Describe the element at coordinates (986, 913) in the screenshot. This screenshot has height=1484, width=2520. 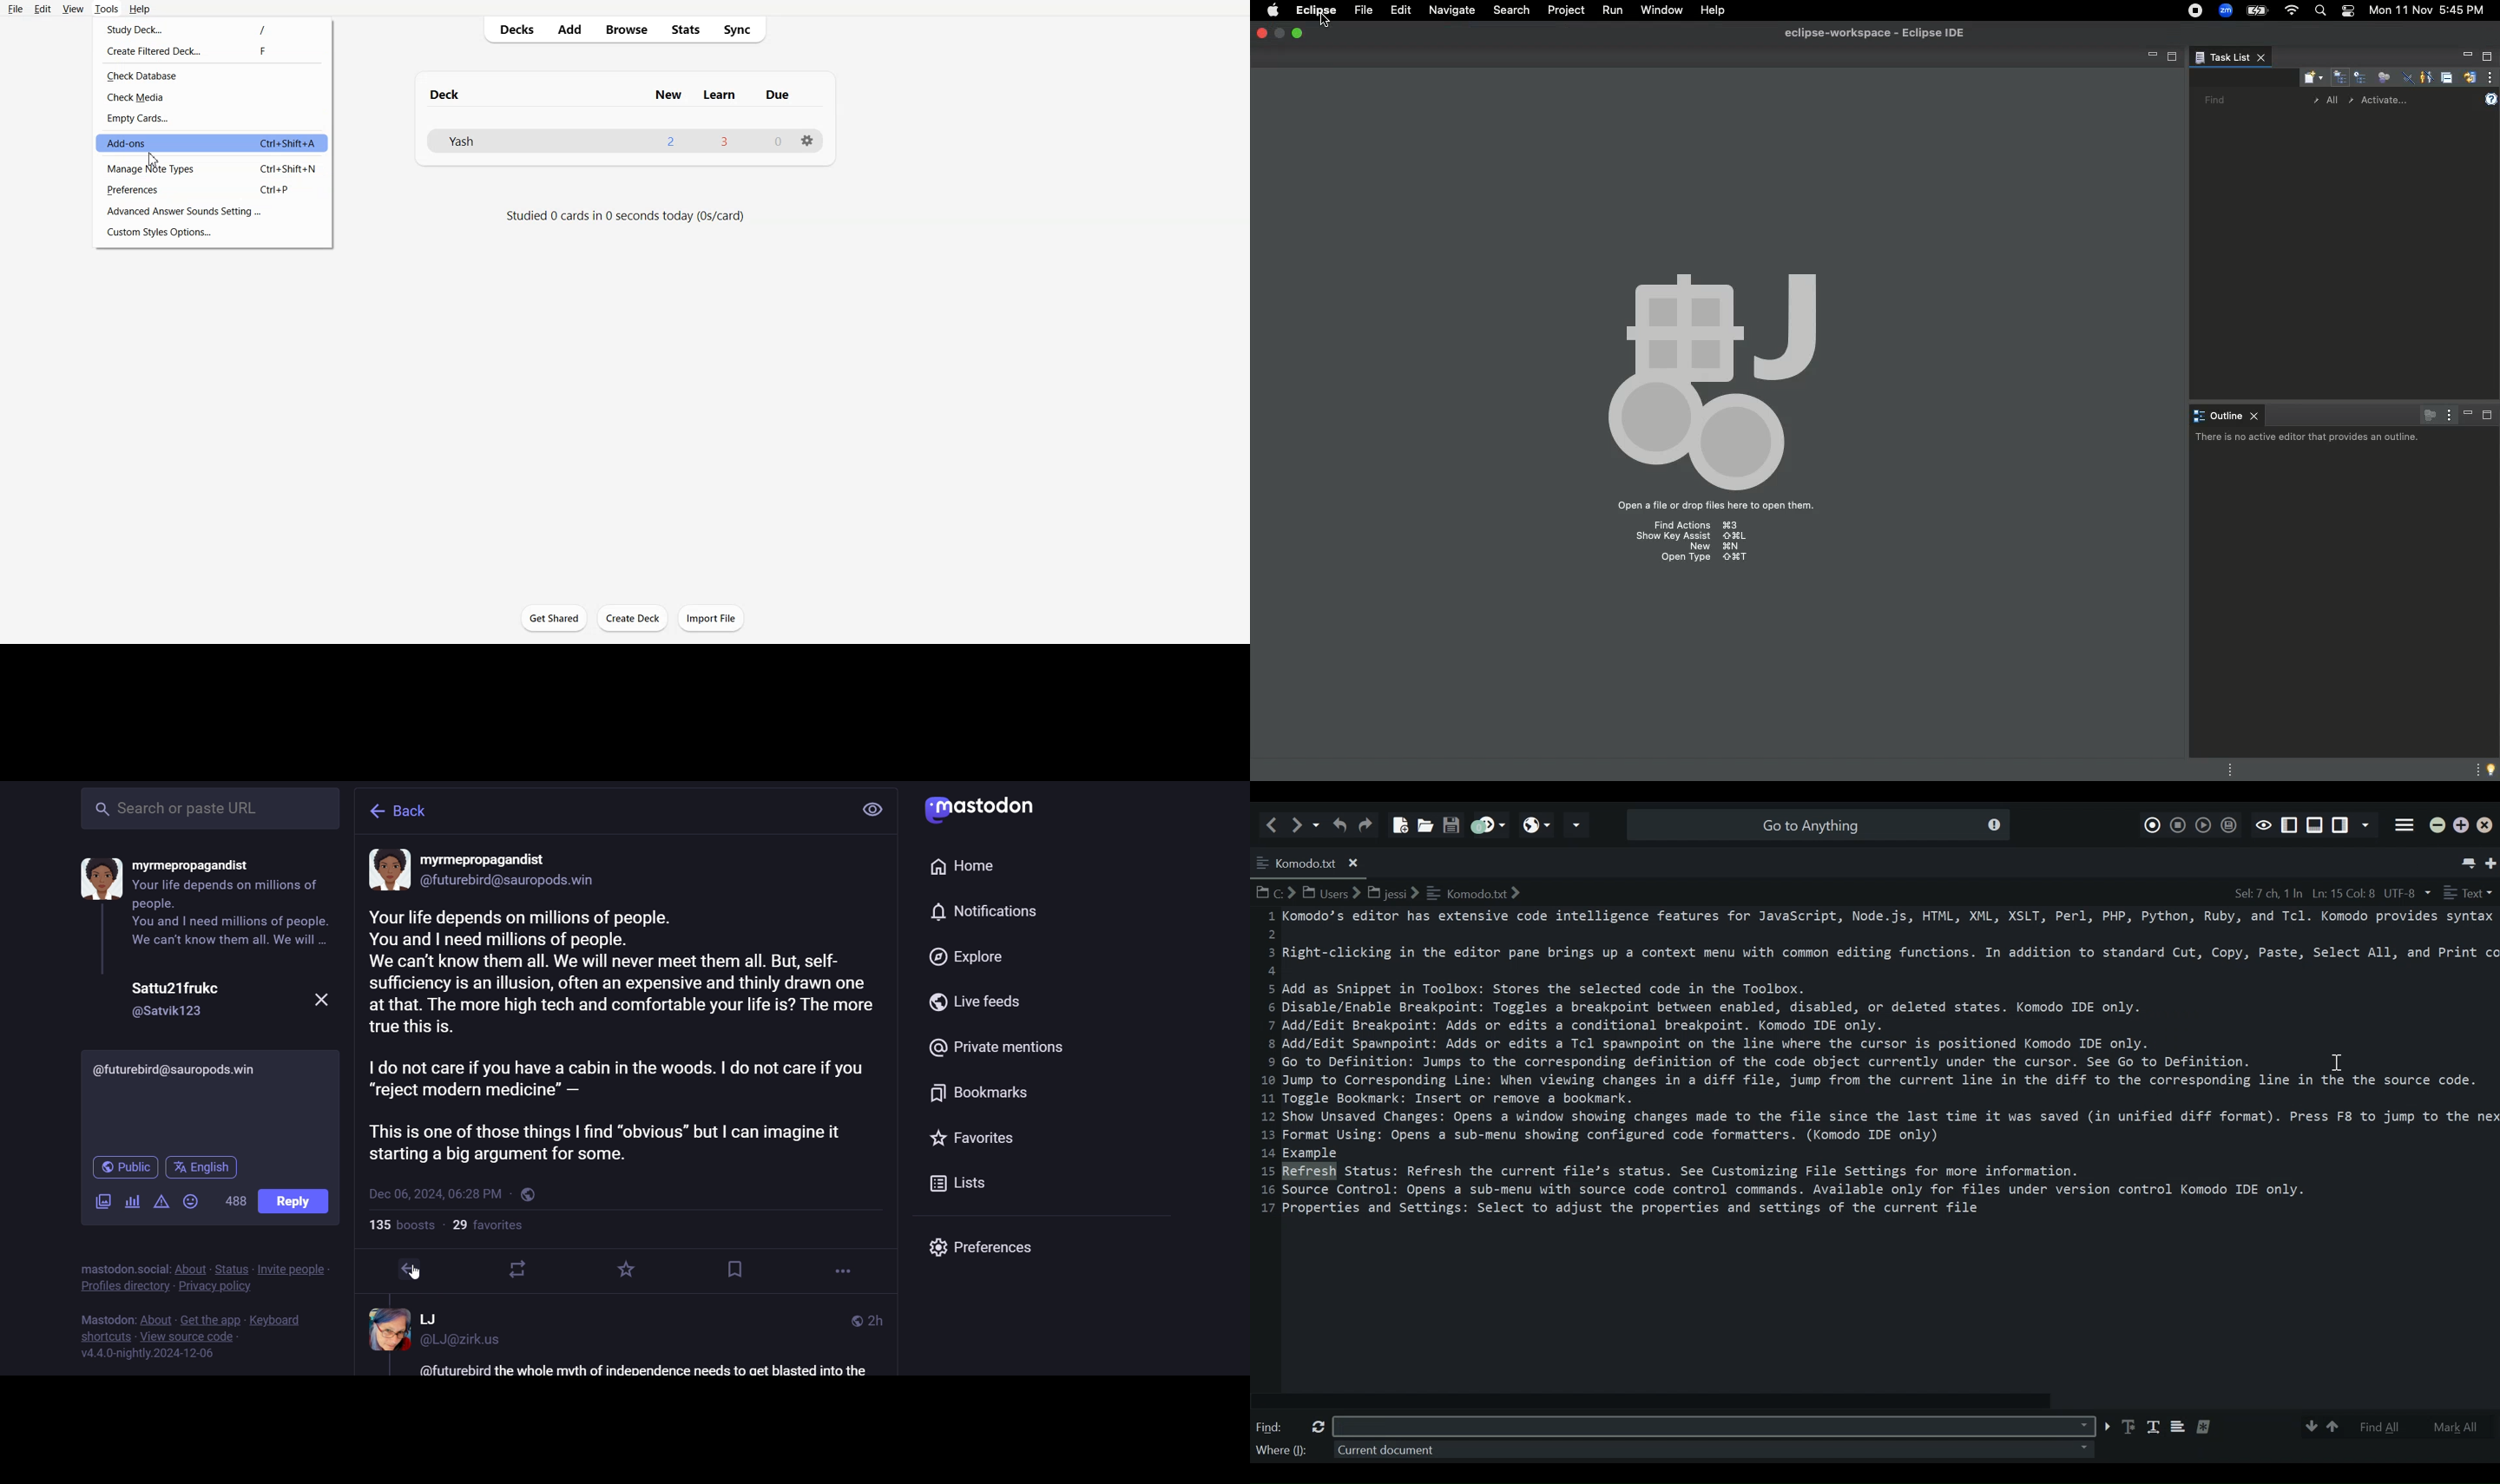
I see `notification` at that location.